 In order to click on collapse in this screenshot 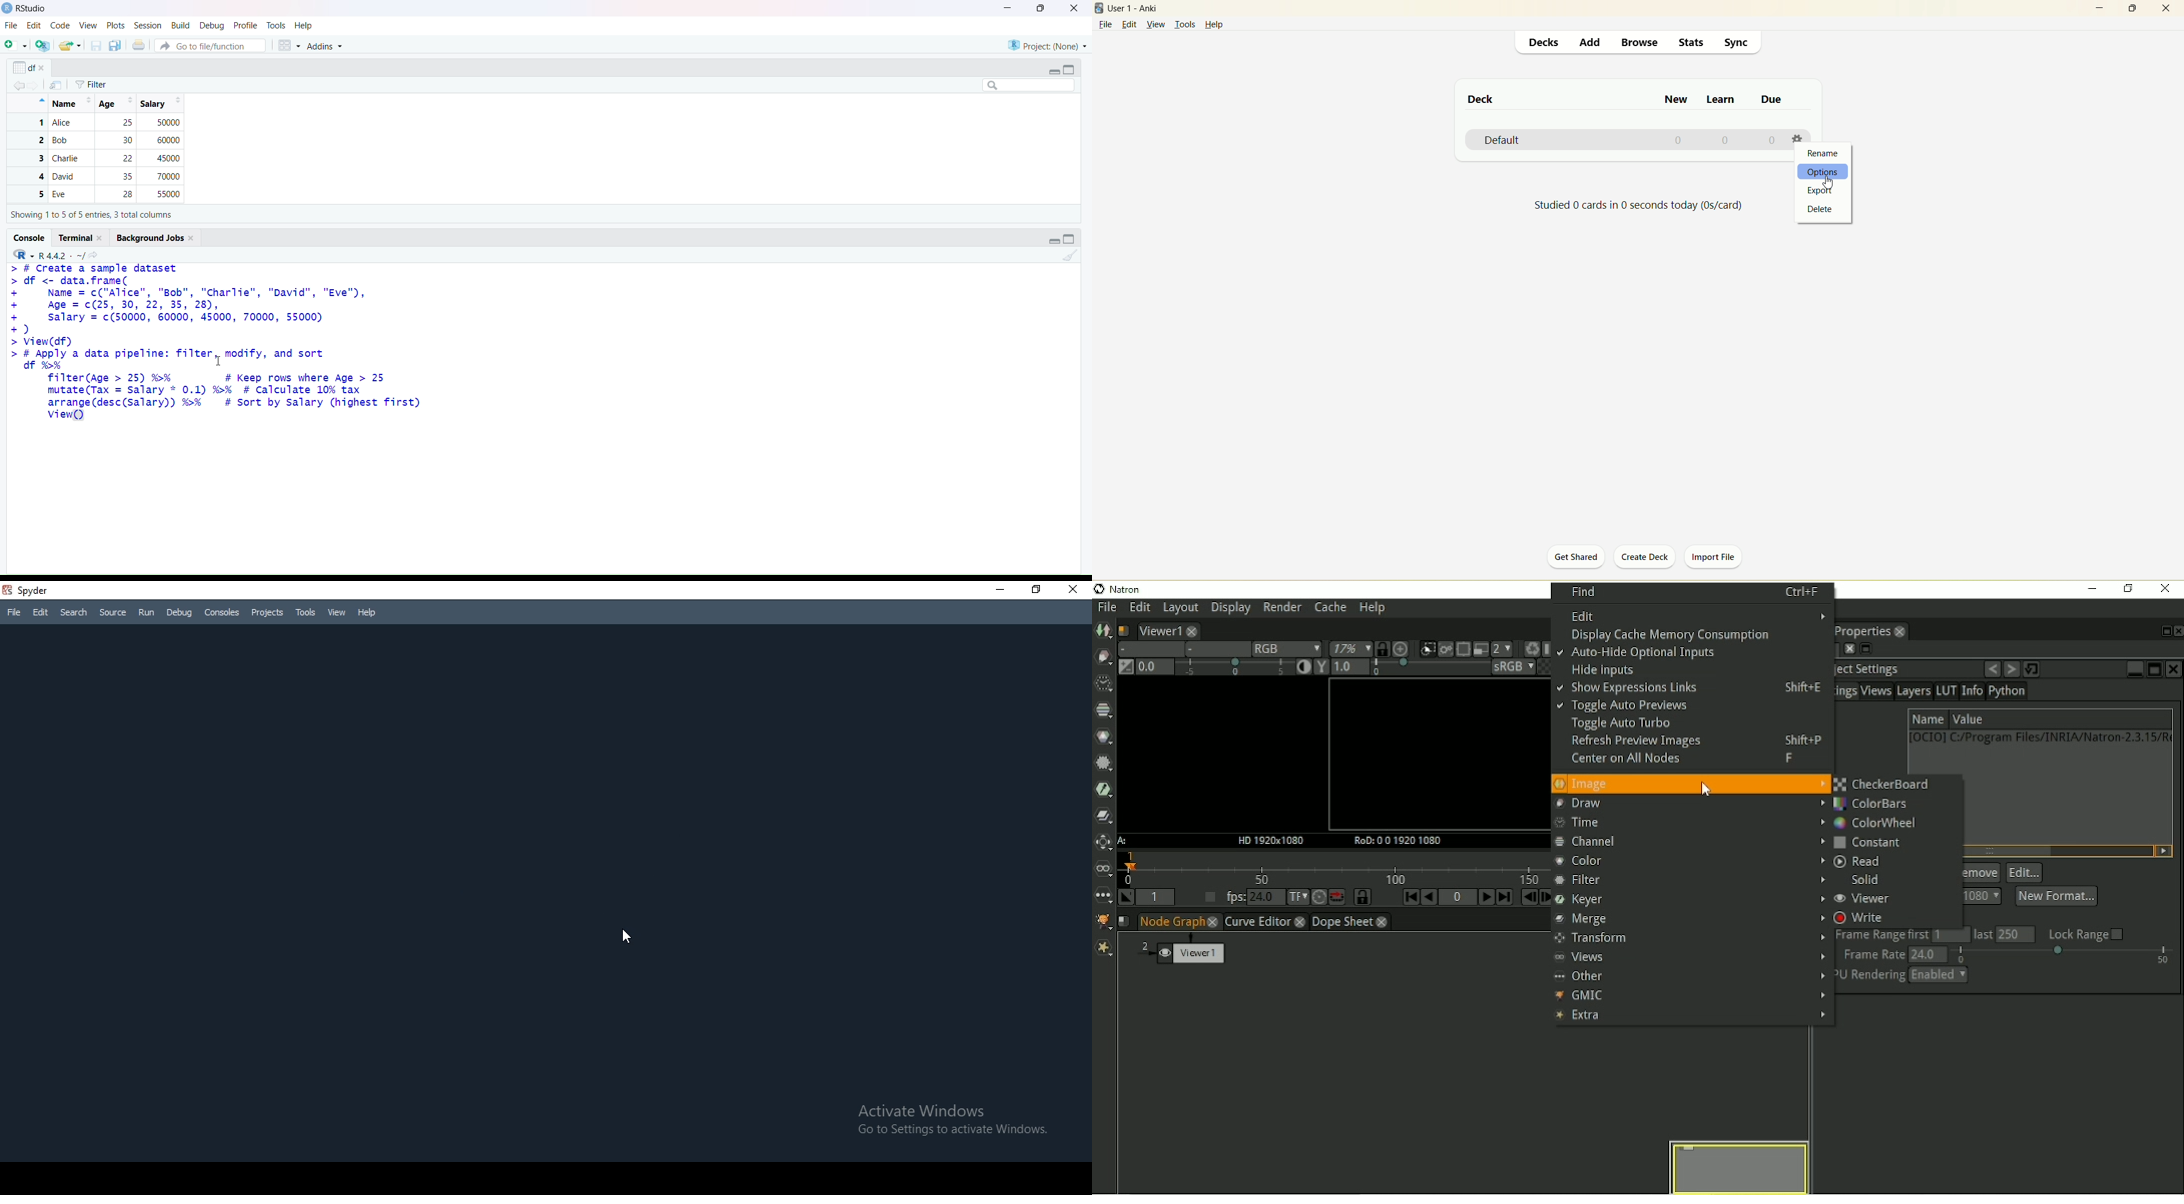, I will do `click(1071, 240)`.